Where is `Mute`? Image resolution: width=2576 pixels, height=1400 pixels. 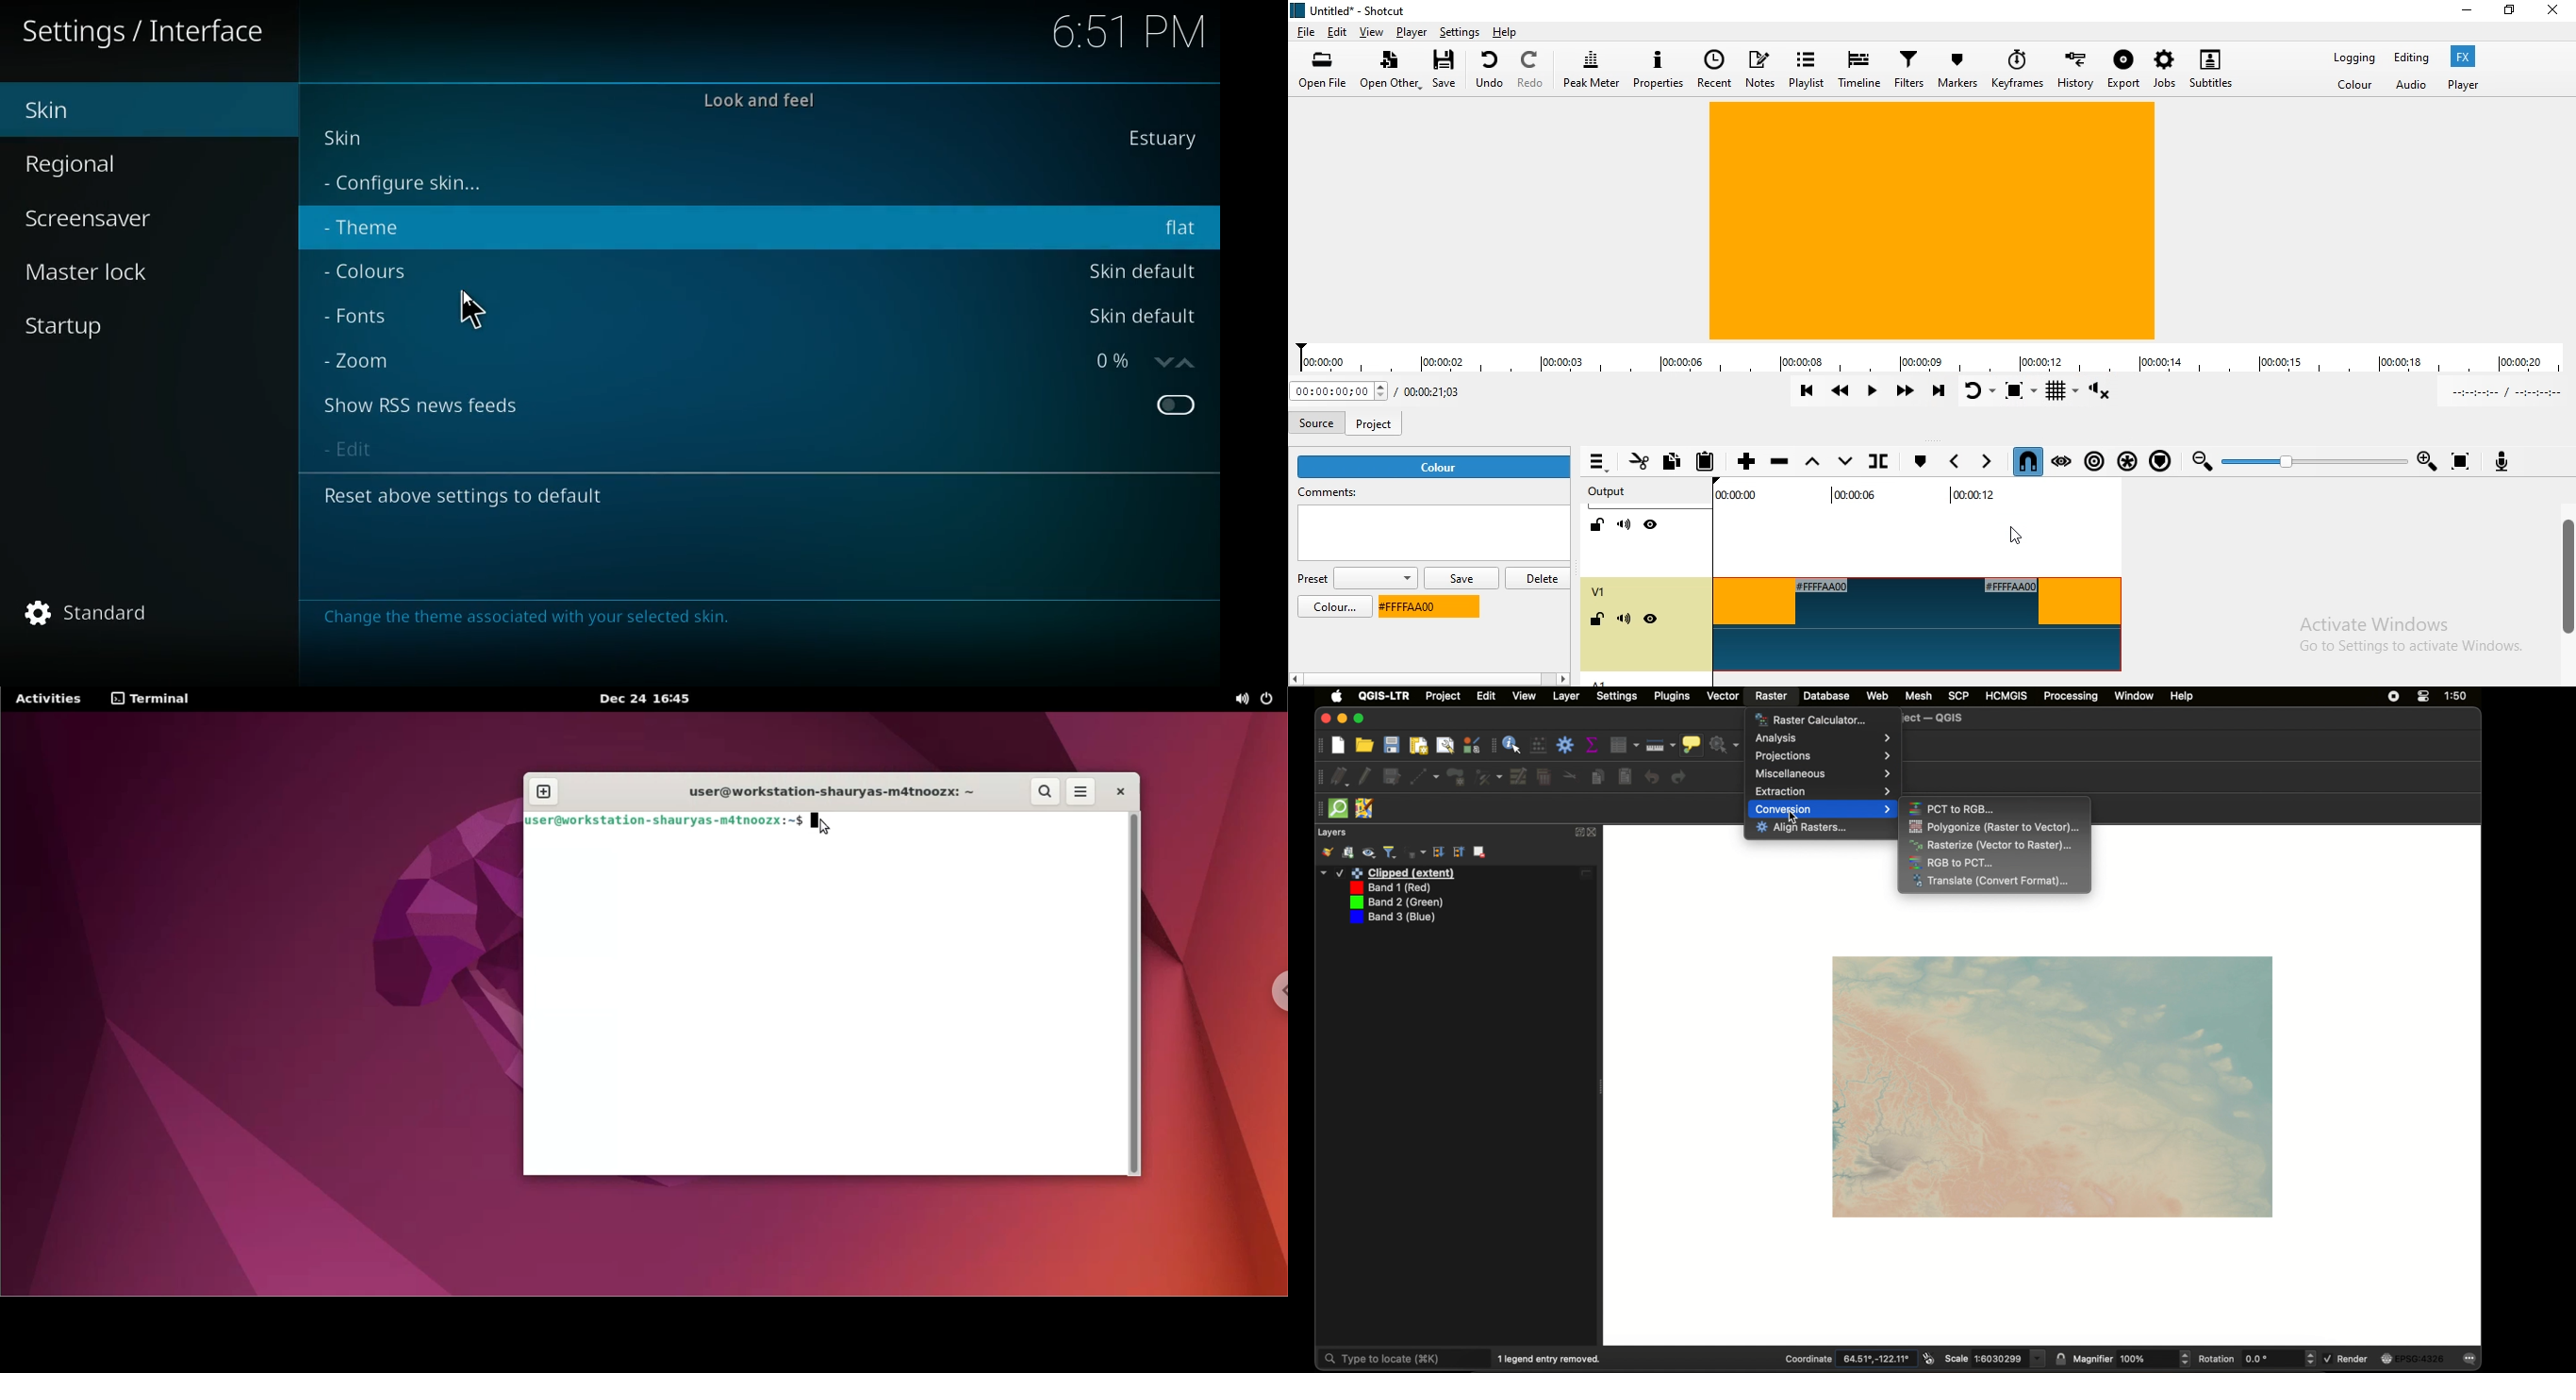 Mute is located at coordinates (1625, 525).